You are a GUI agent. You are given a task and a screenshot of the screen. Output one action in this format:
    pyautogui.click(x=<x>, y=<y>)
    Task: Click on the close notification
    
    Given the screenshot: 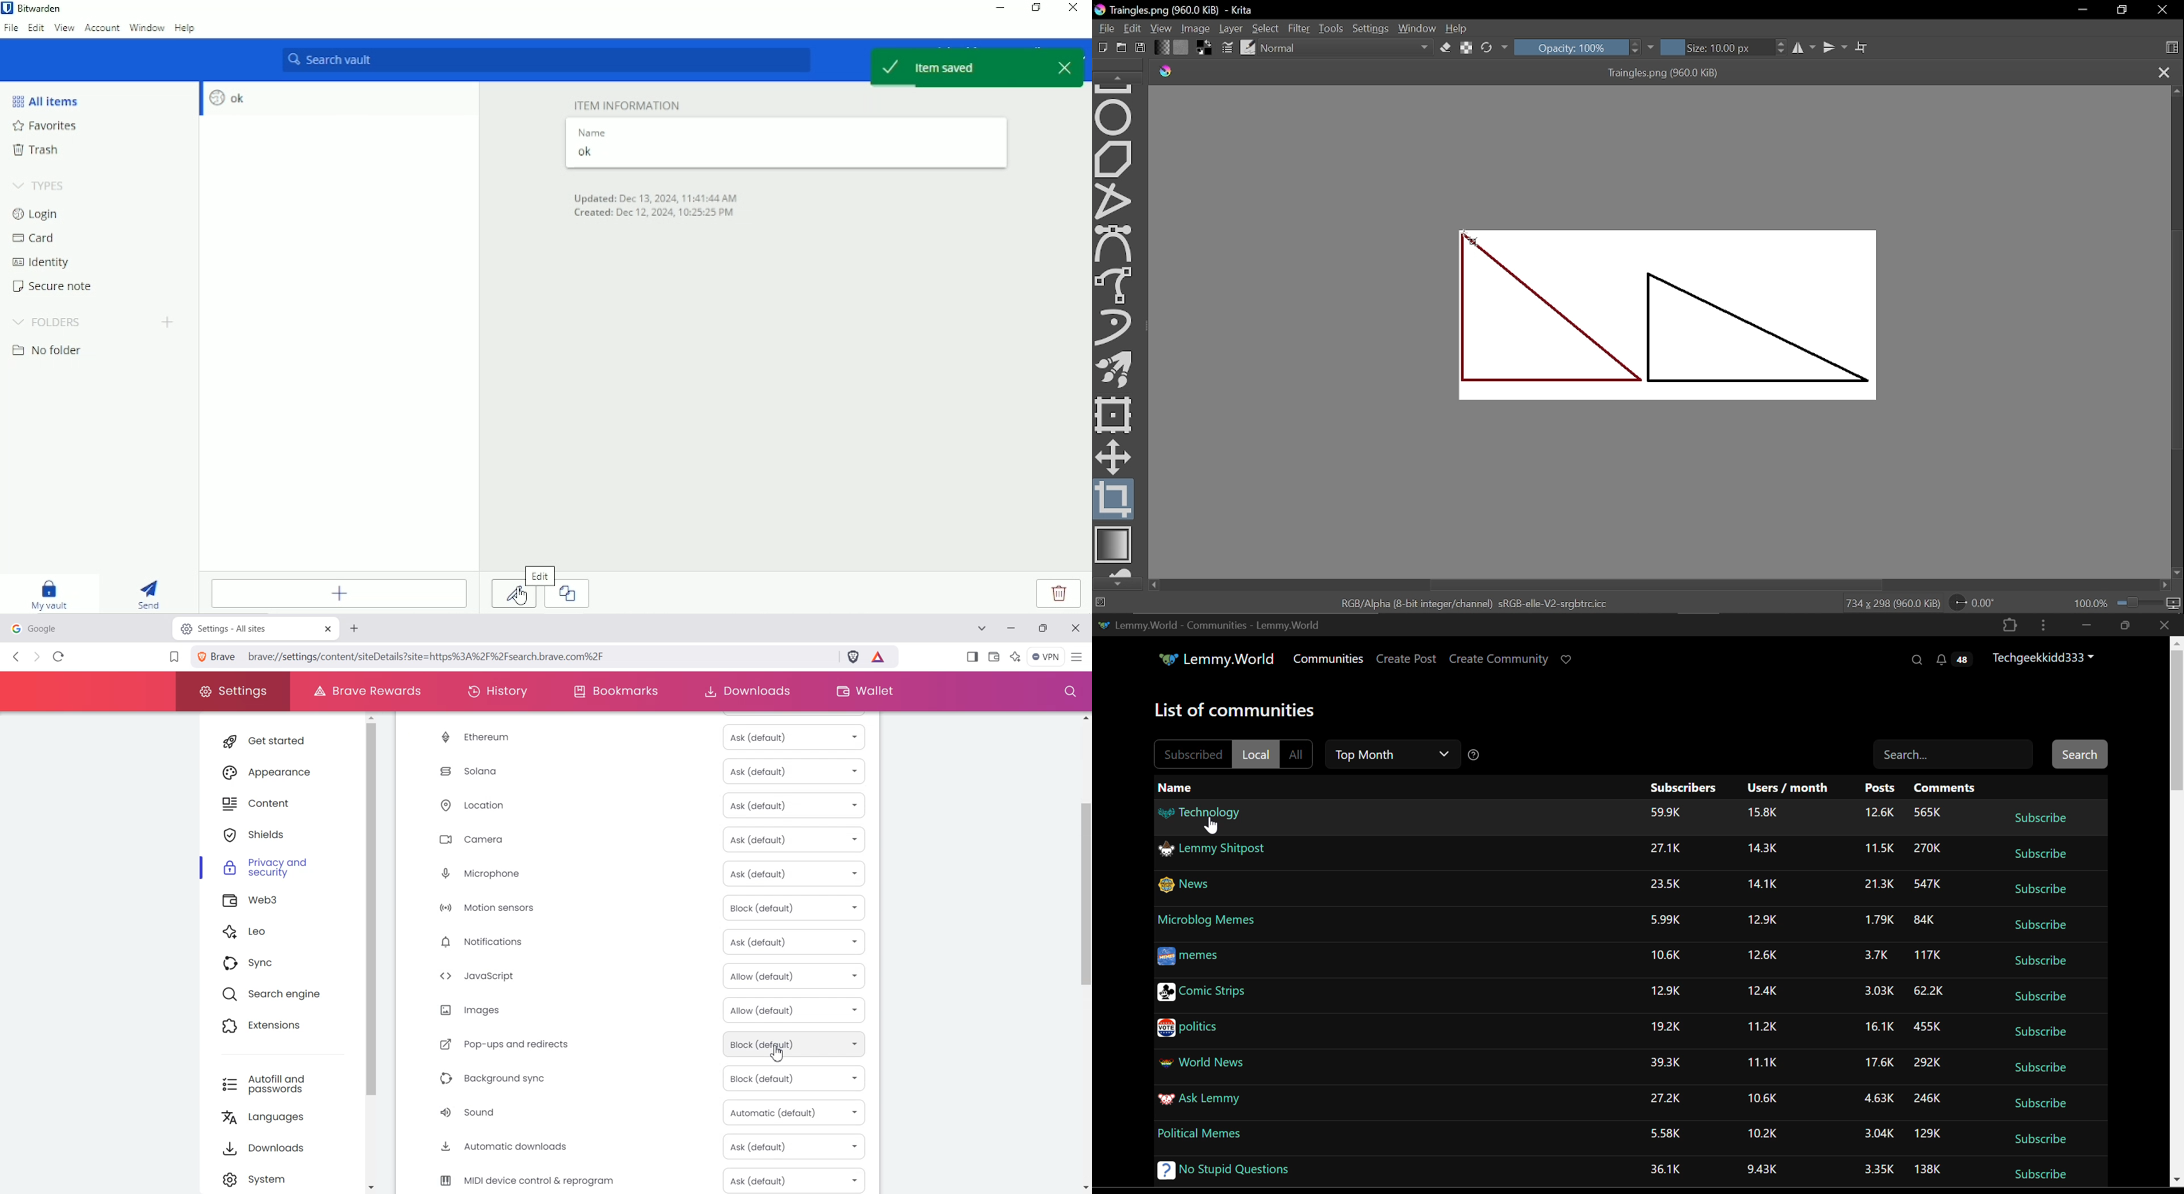 What is the action you would take?
    pyautogui.click(x=1066, y=67)
    